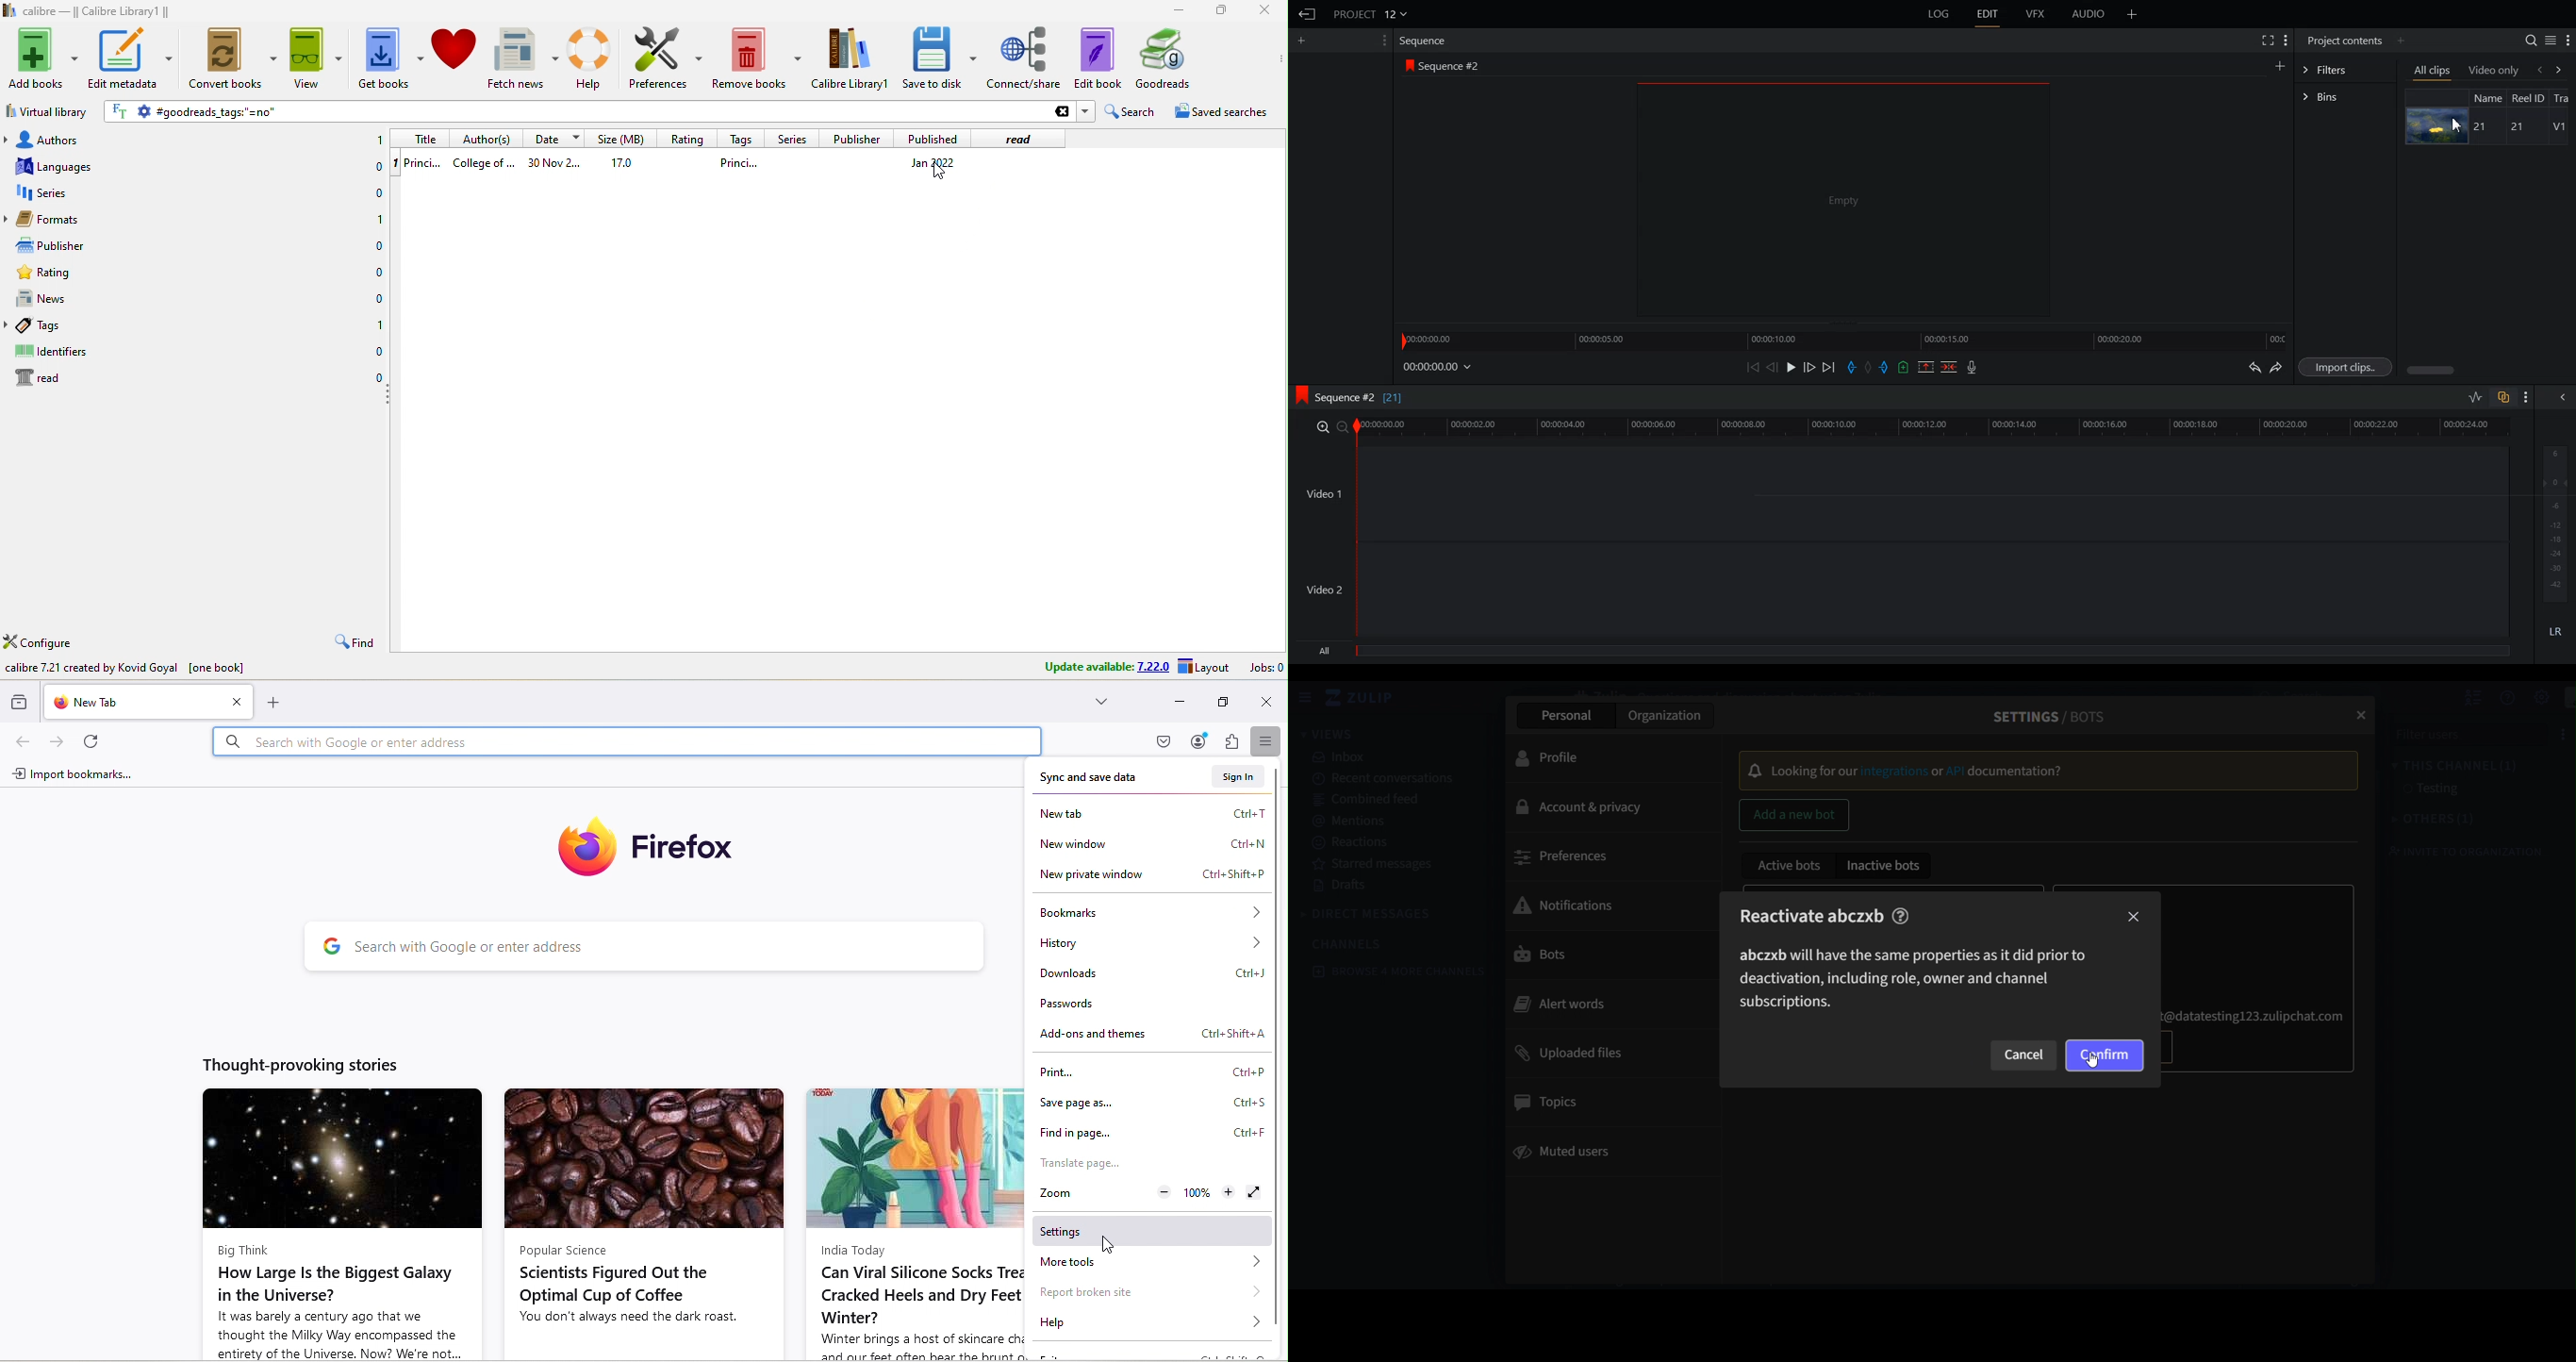 The width and height of the screenshot is (2576, 1372). Describe the element at coordinates (424, 162) in the screenshot. I see `1 princi  ` at that location.